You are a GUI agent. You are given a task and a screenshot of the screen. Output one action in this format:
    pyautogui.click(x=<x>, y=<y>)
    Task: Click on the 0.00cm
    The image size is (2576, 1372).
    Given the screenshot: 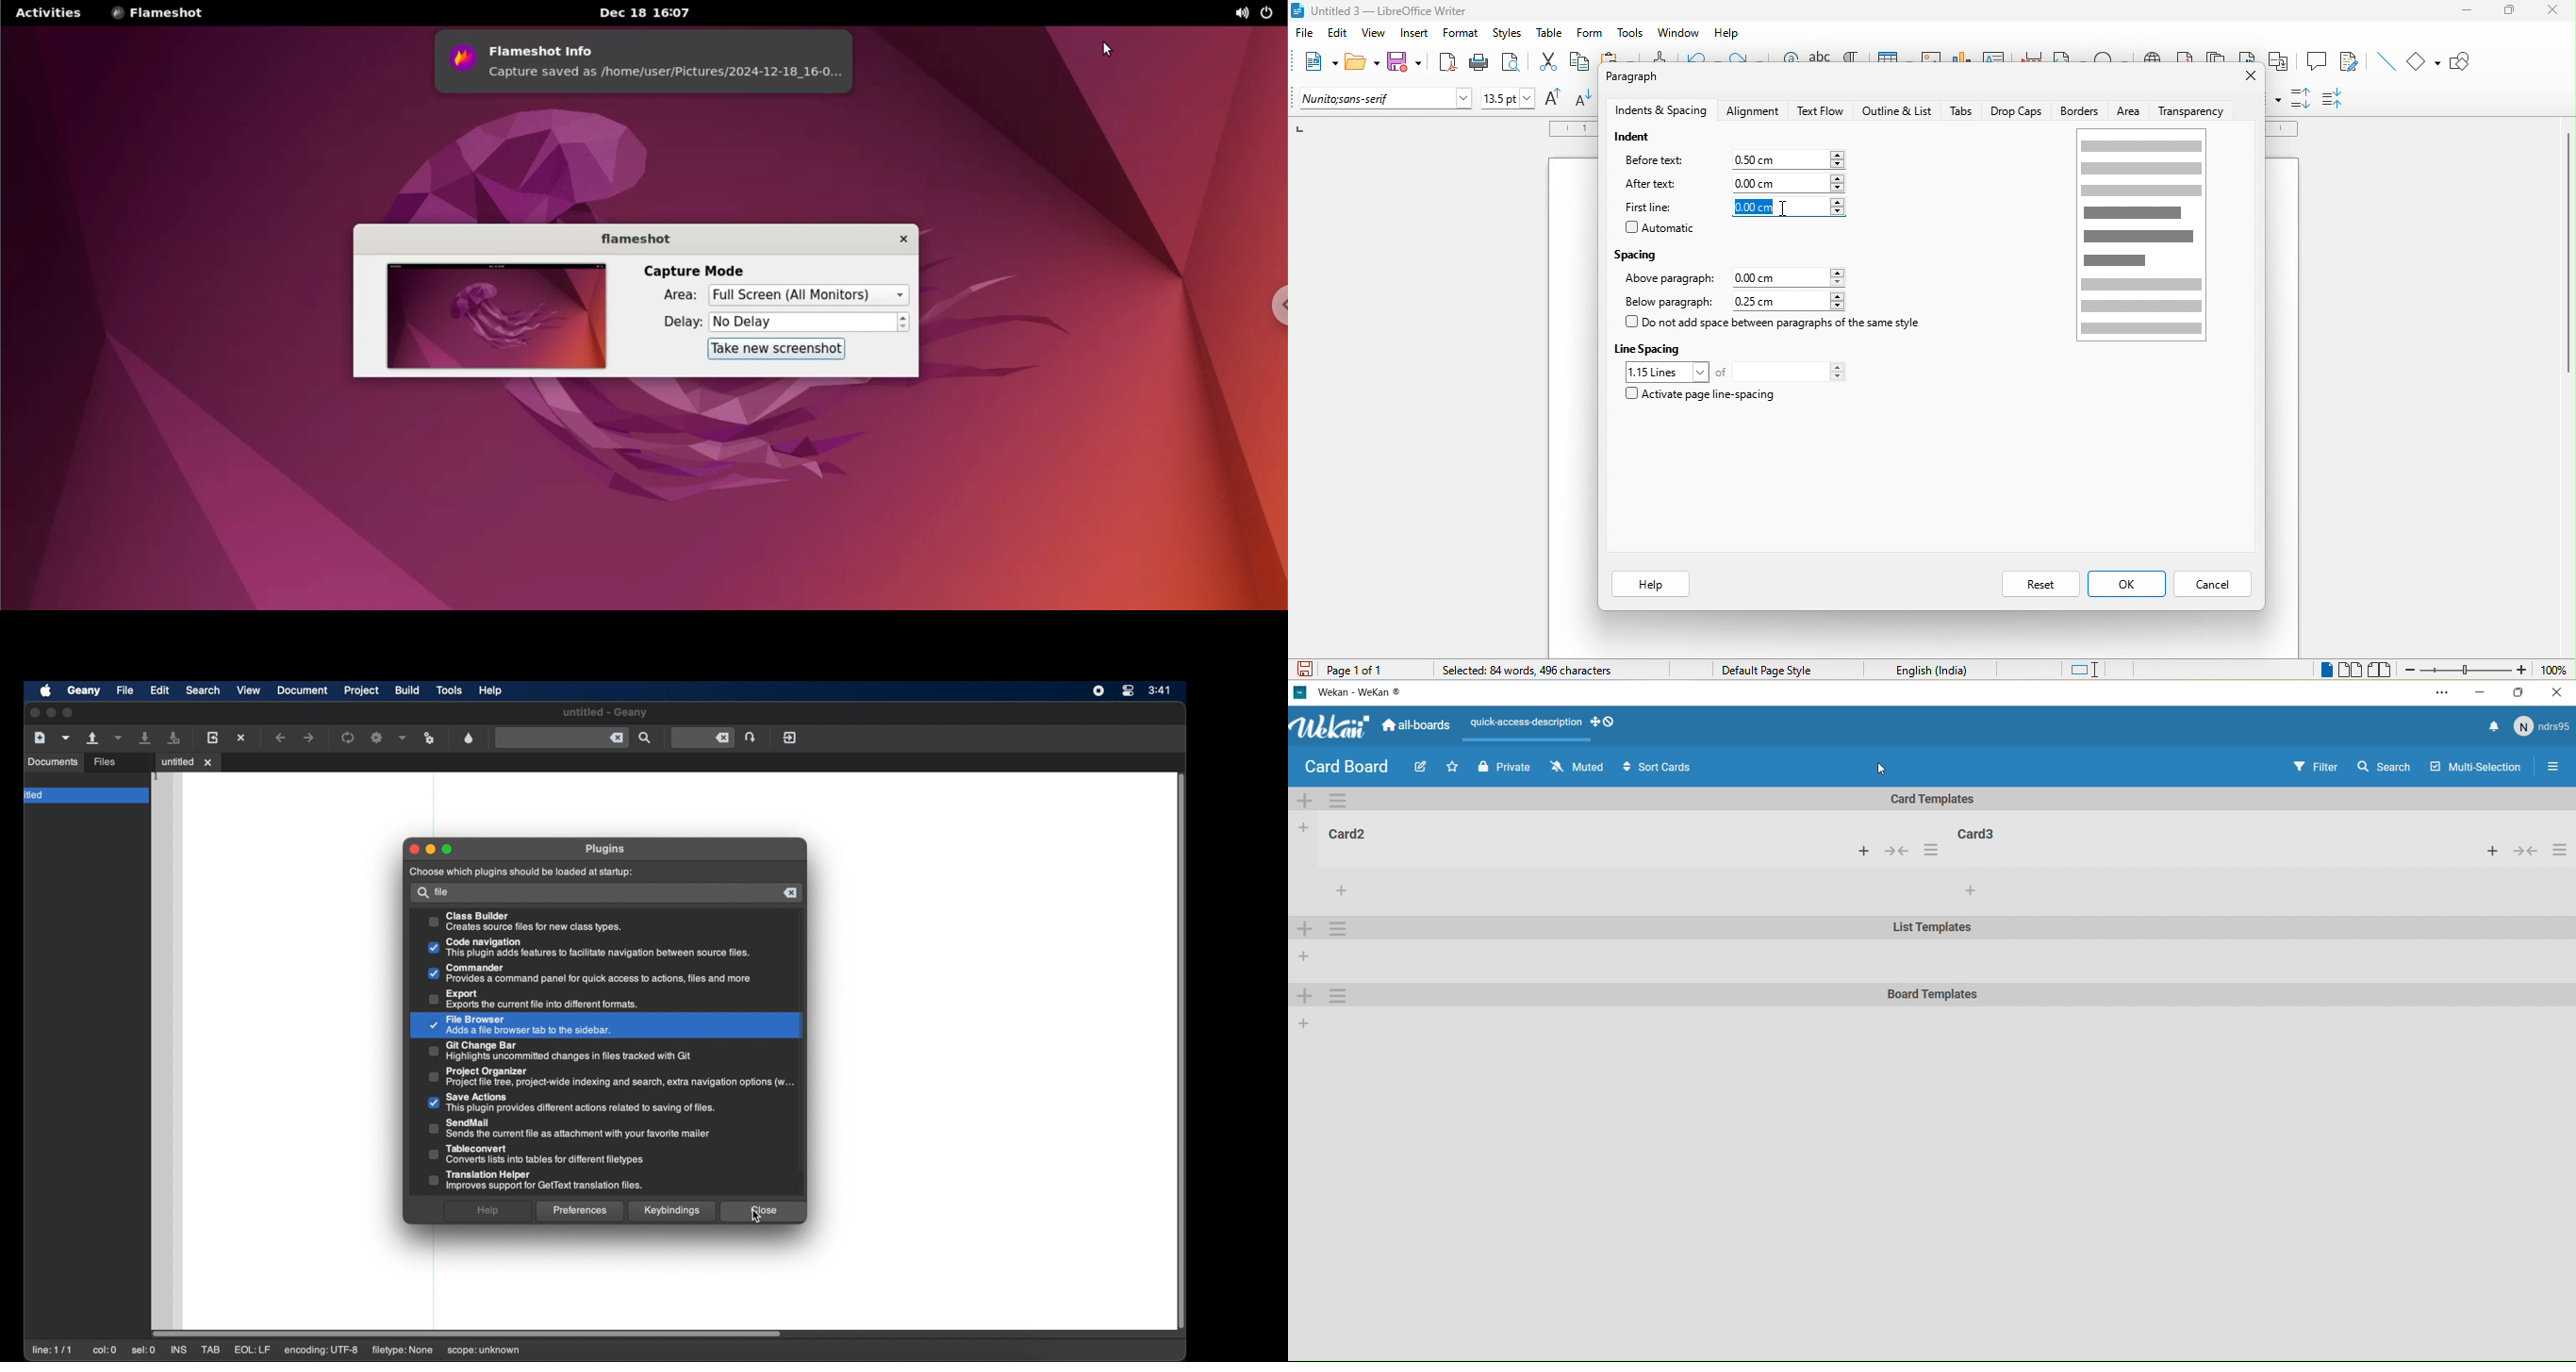 What is the action you would take?
    pyautogui.click(x=1776, y=208)
    